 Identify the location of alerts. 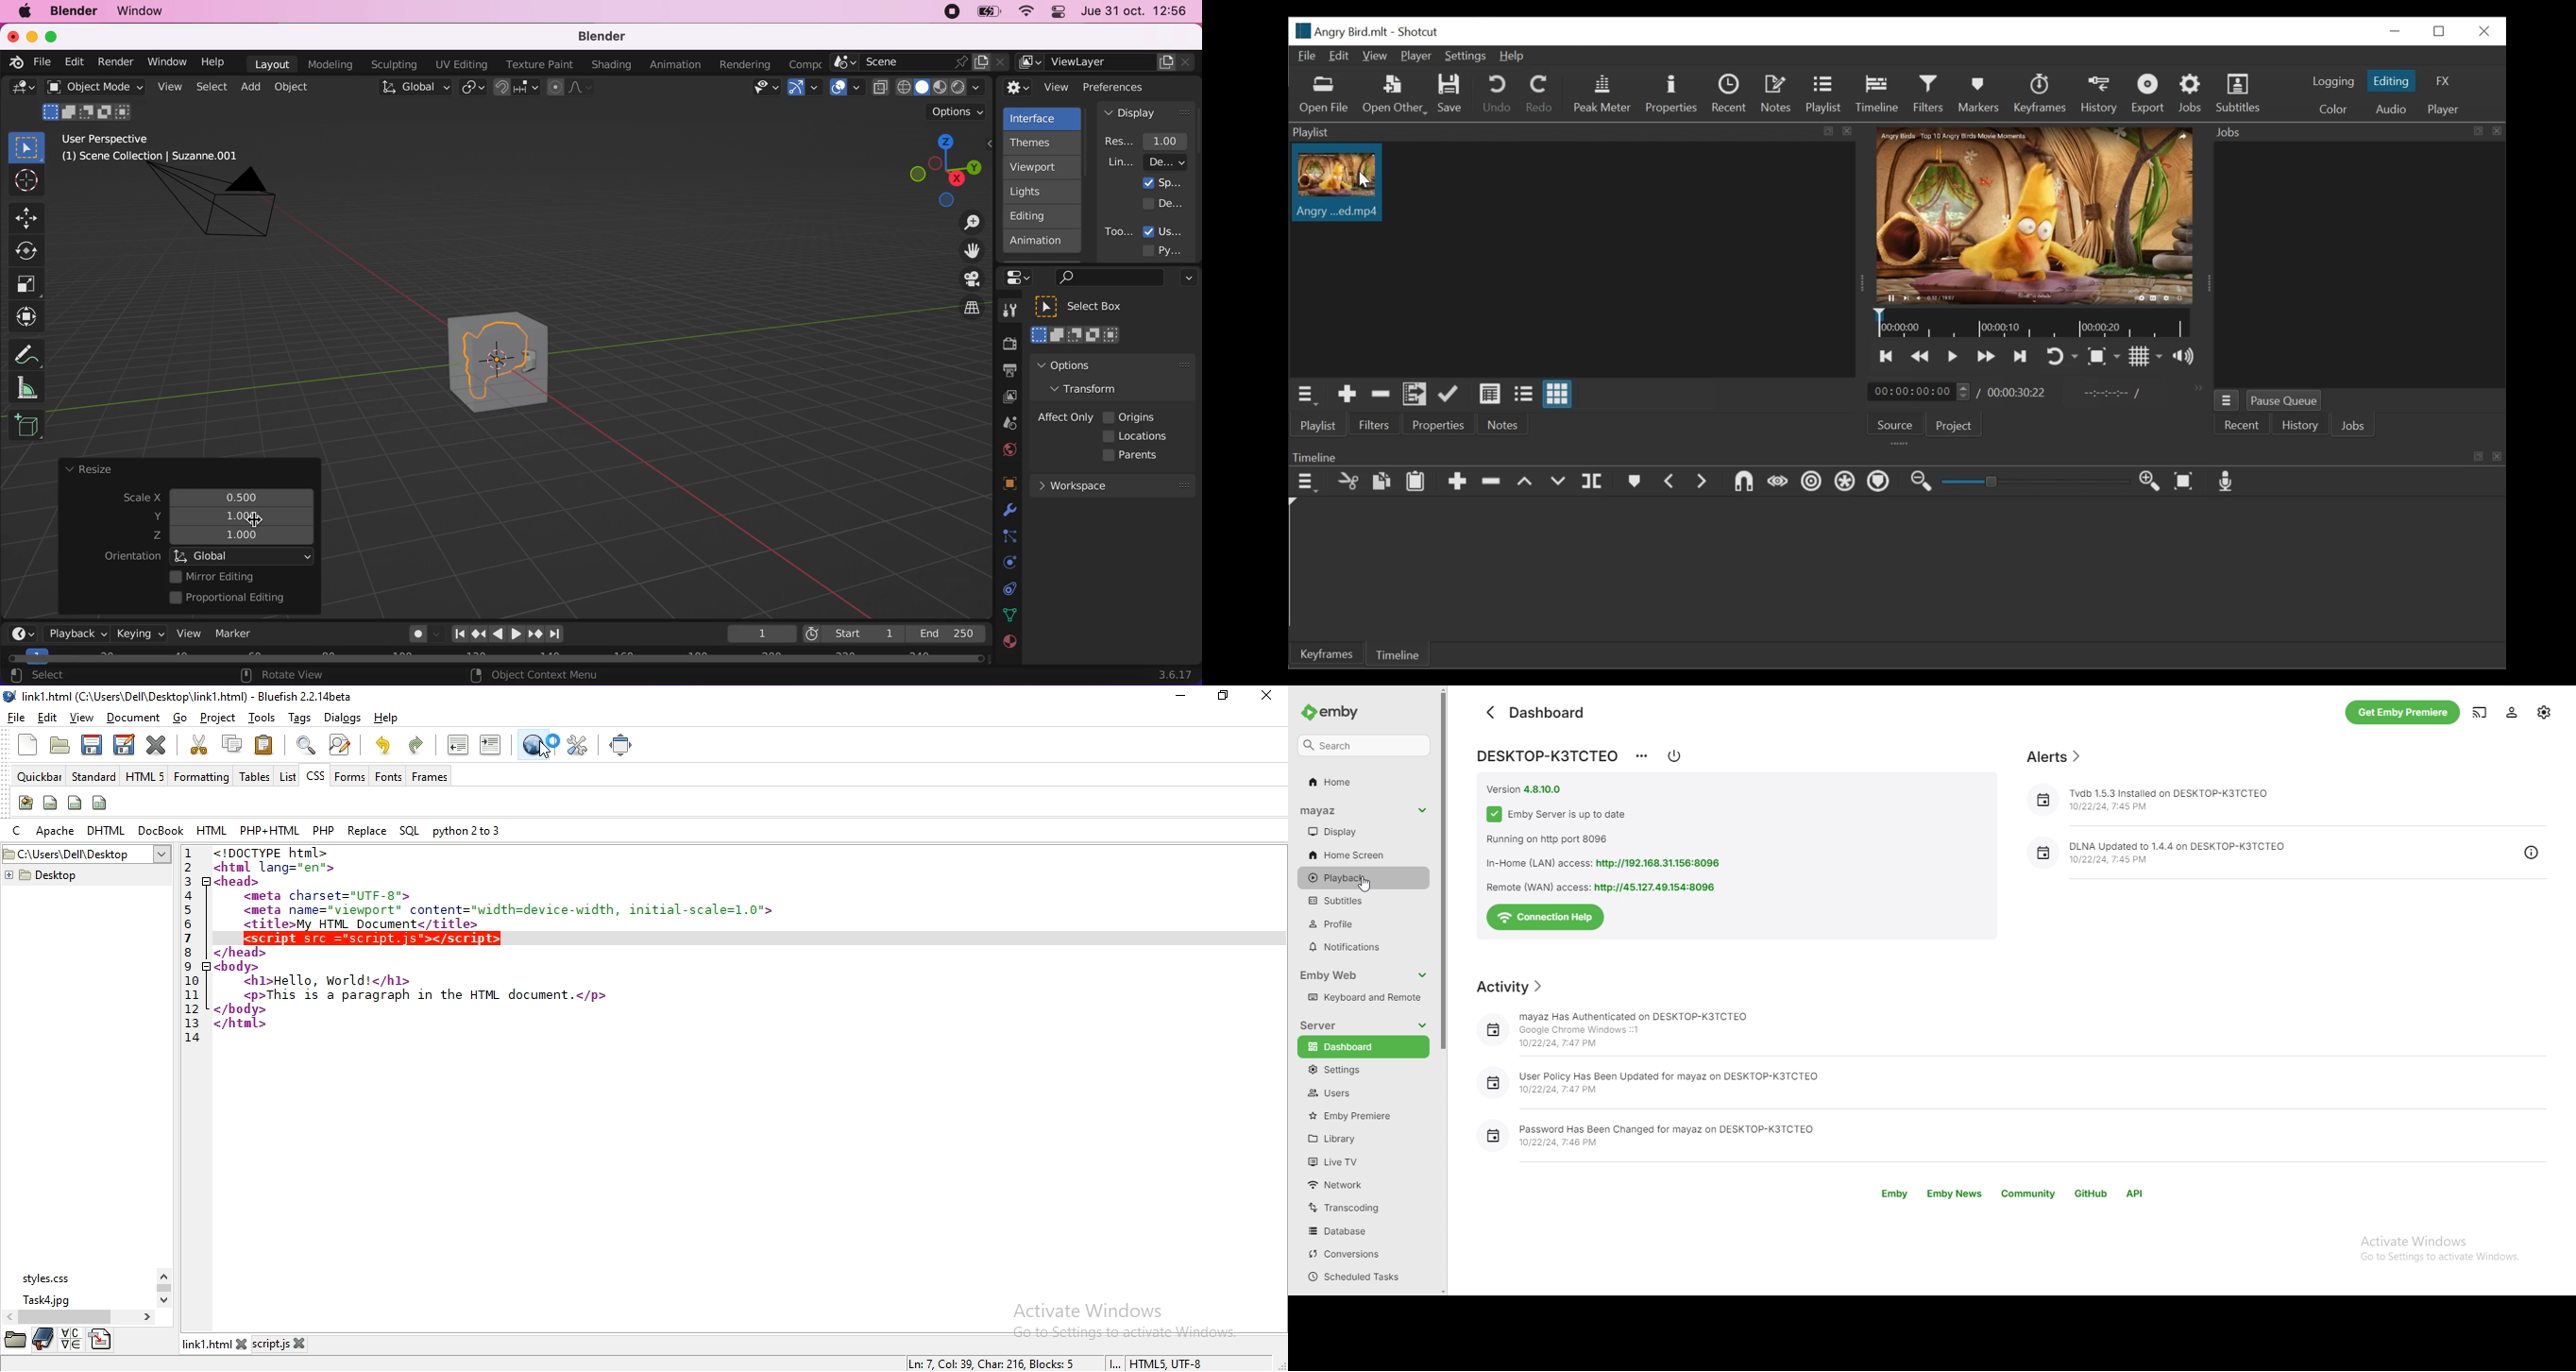
(2060, 756).